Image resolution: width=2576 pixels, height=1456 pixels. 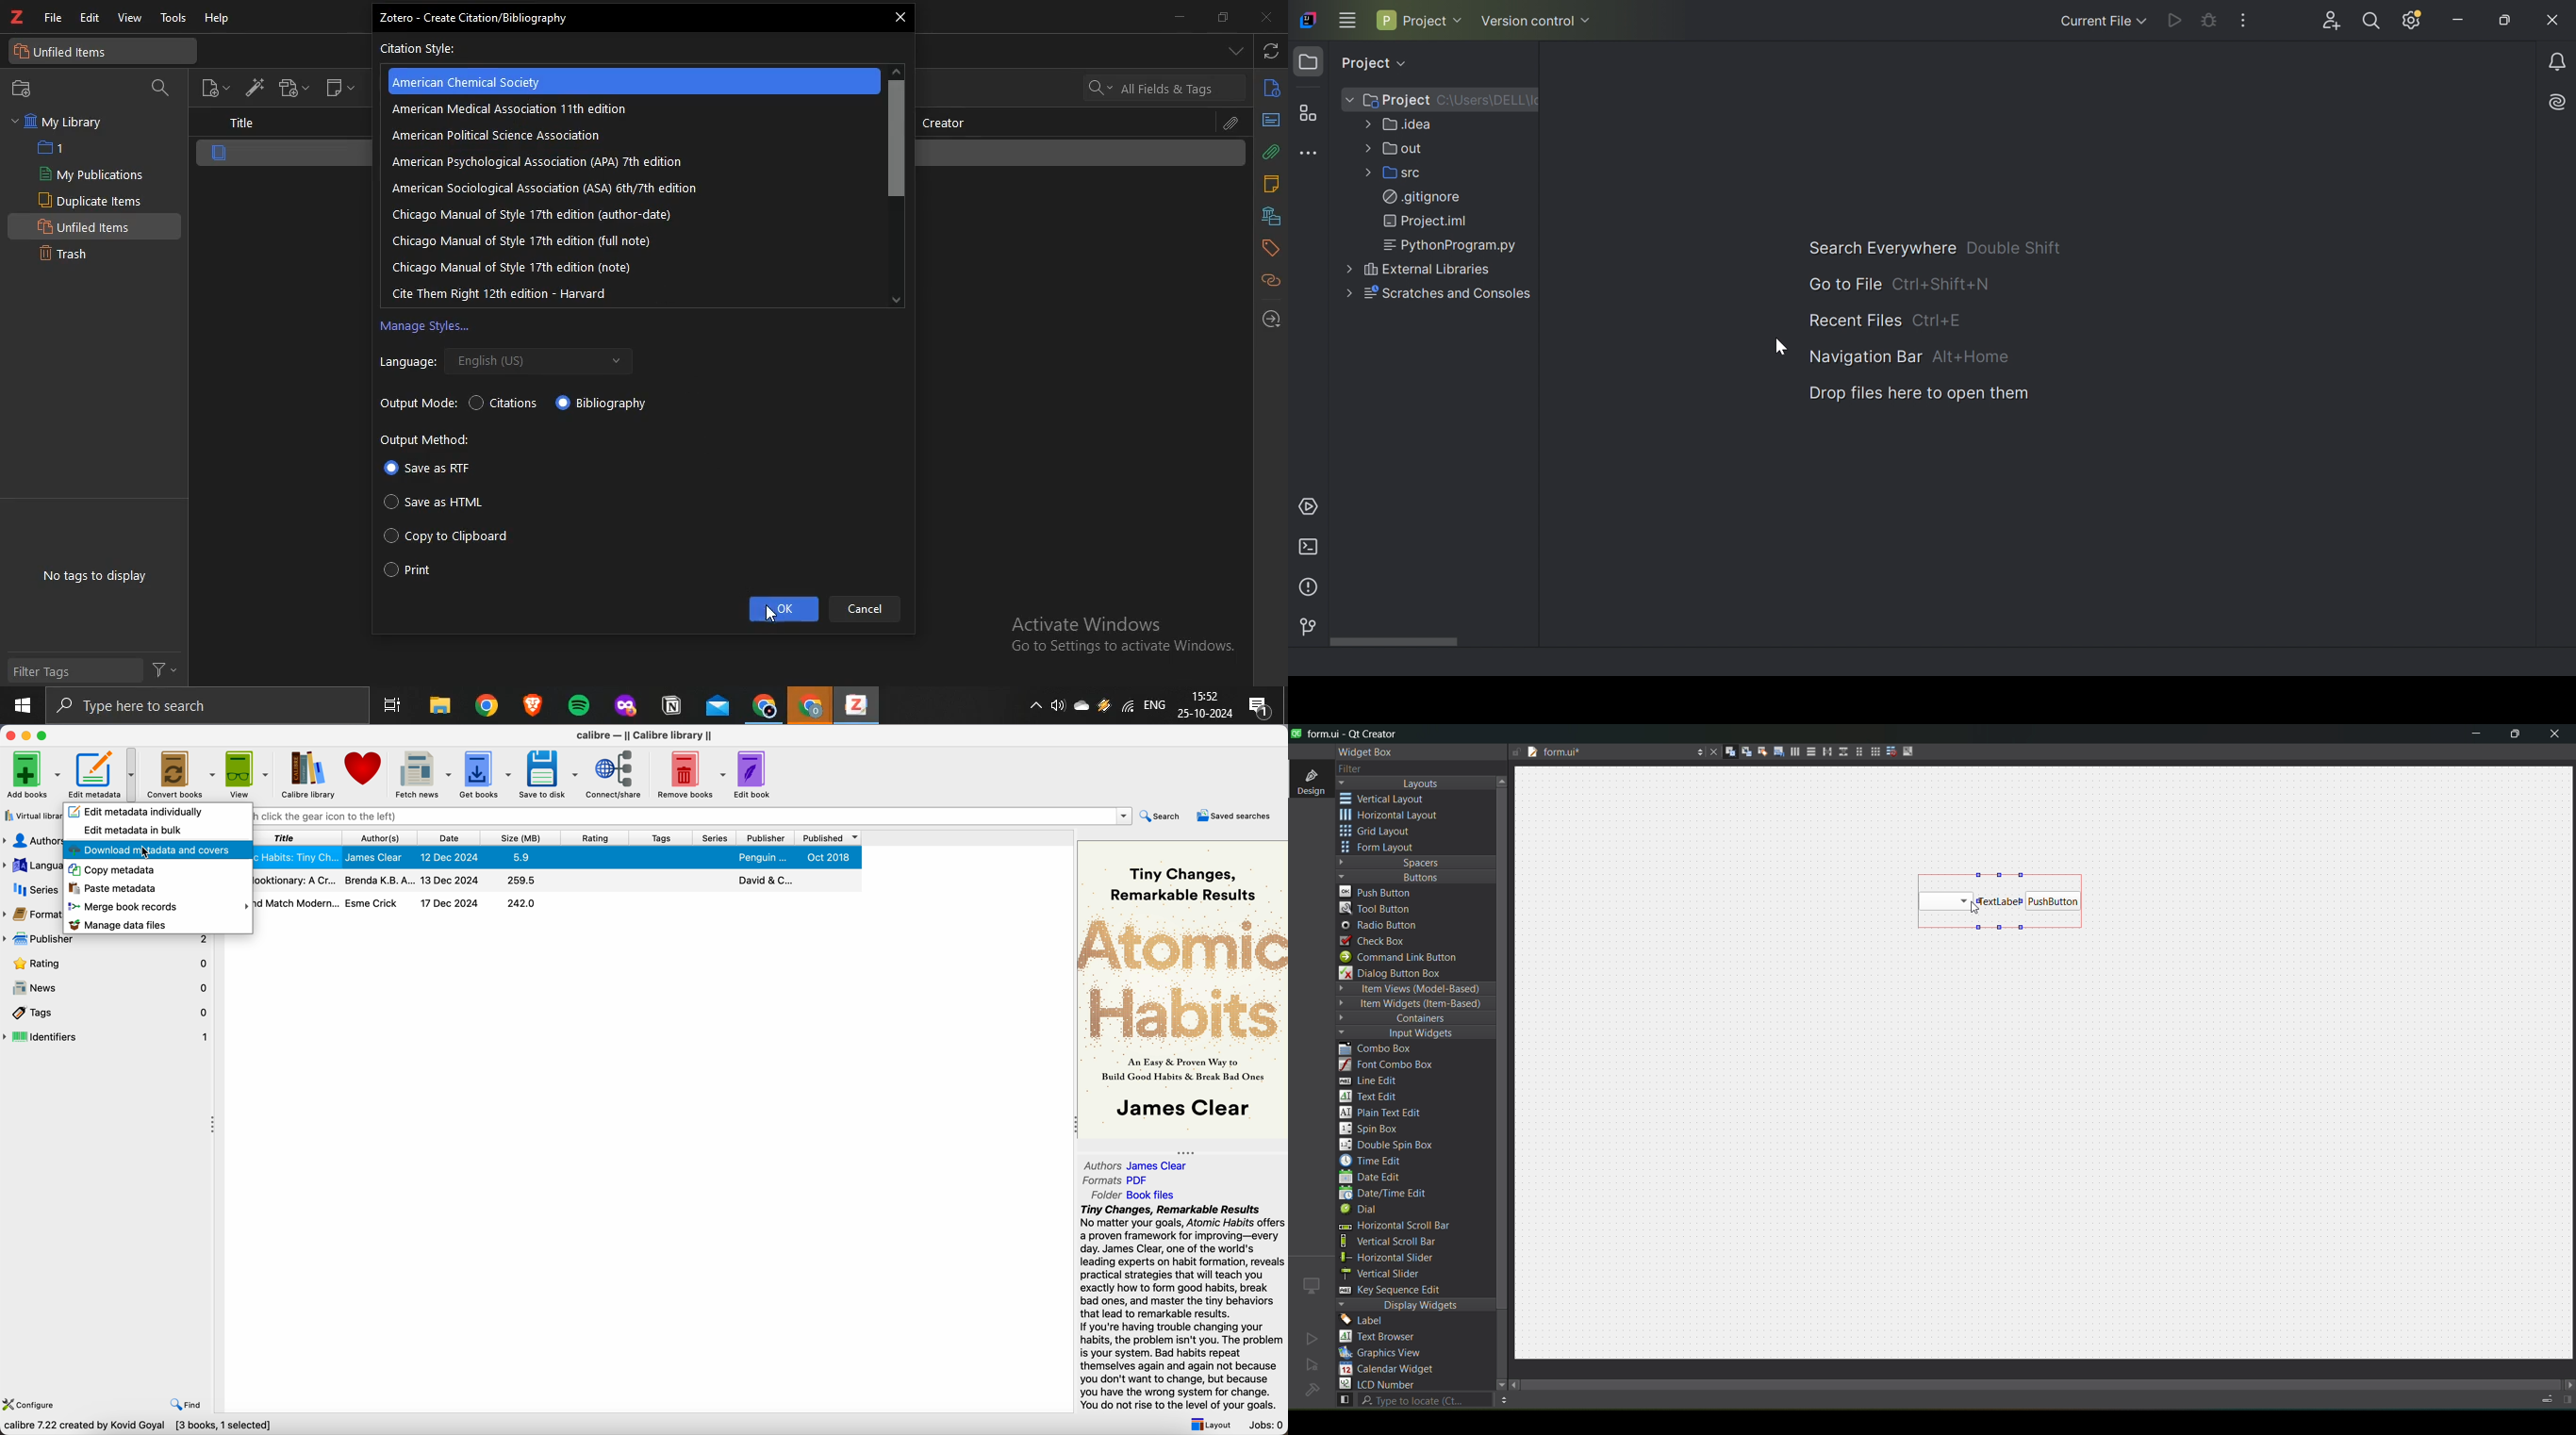 I want to click on zotero, so click(x=18, y=18).